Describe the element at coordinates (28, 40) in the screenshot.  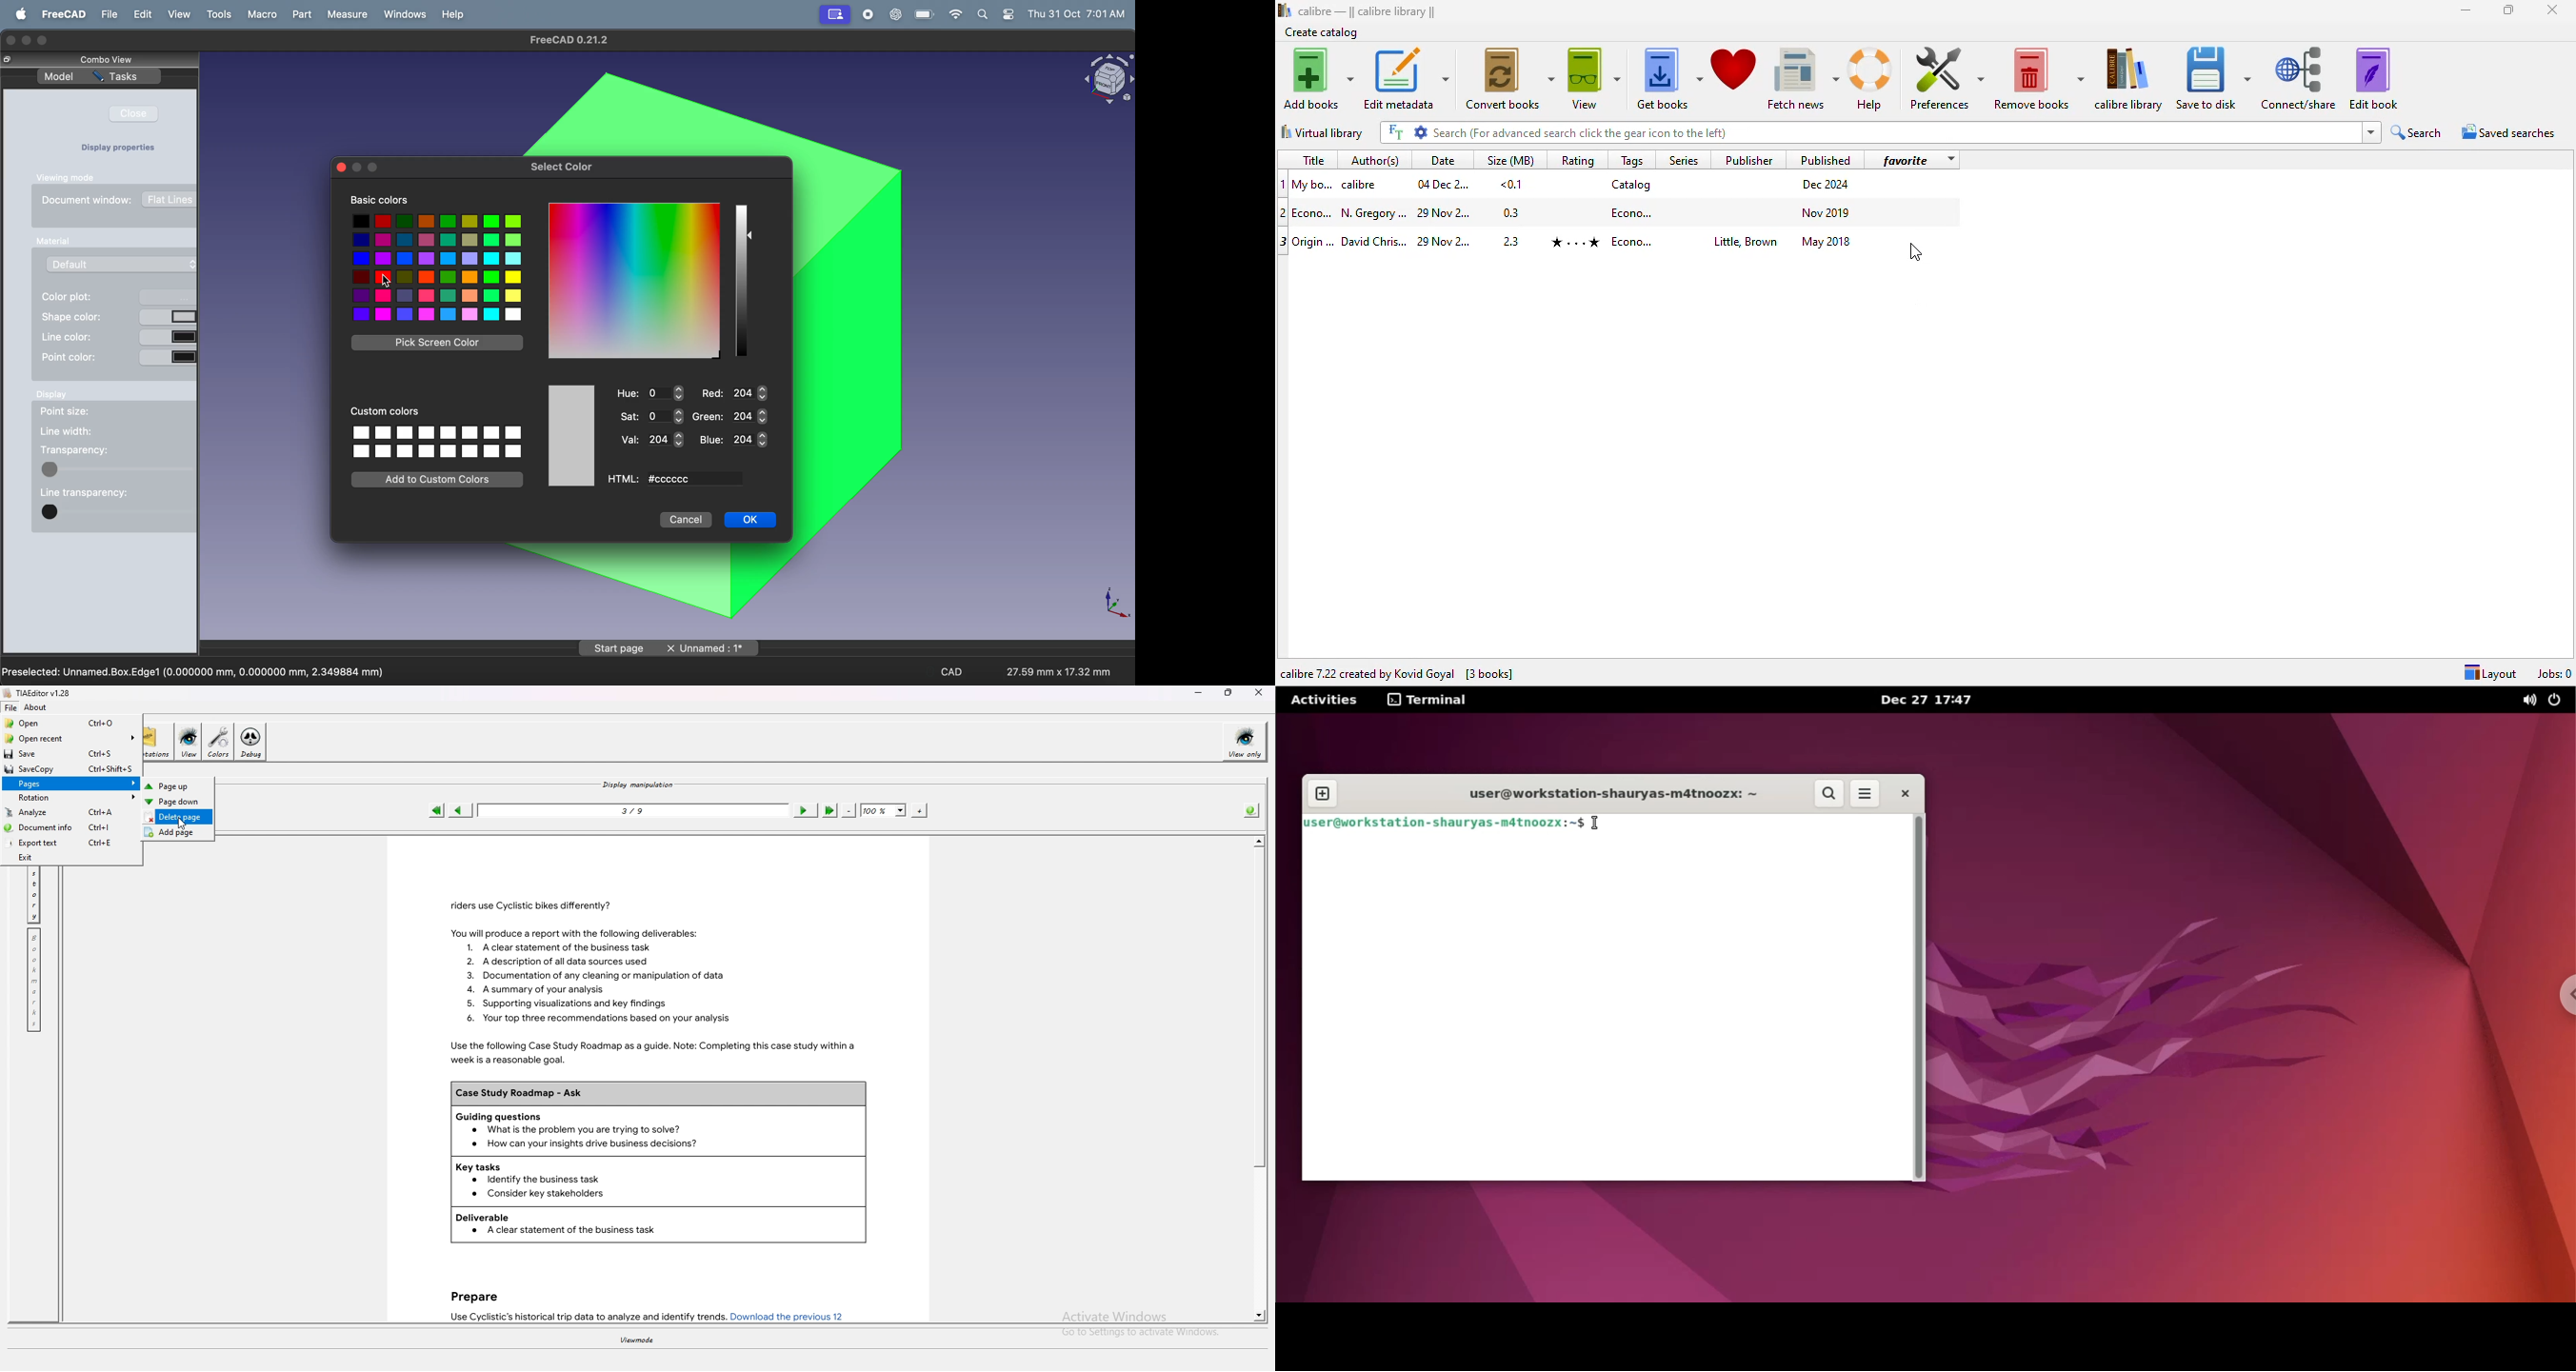
I see `minimize` at that location.